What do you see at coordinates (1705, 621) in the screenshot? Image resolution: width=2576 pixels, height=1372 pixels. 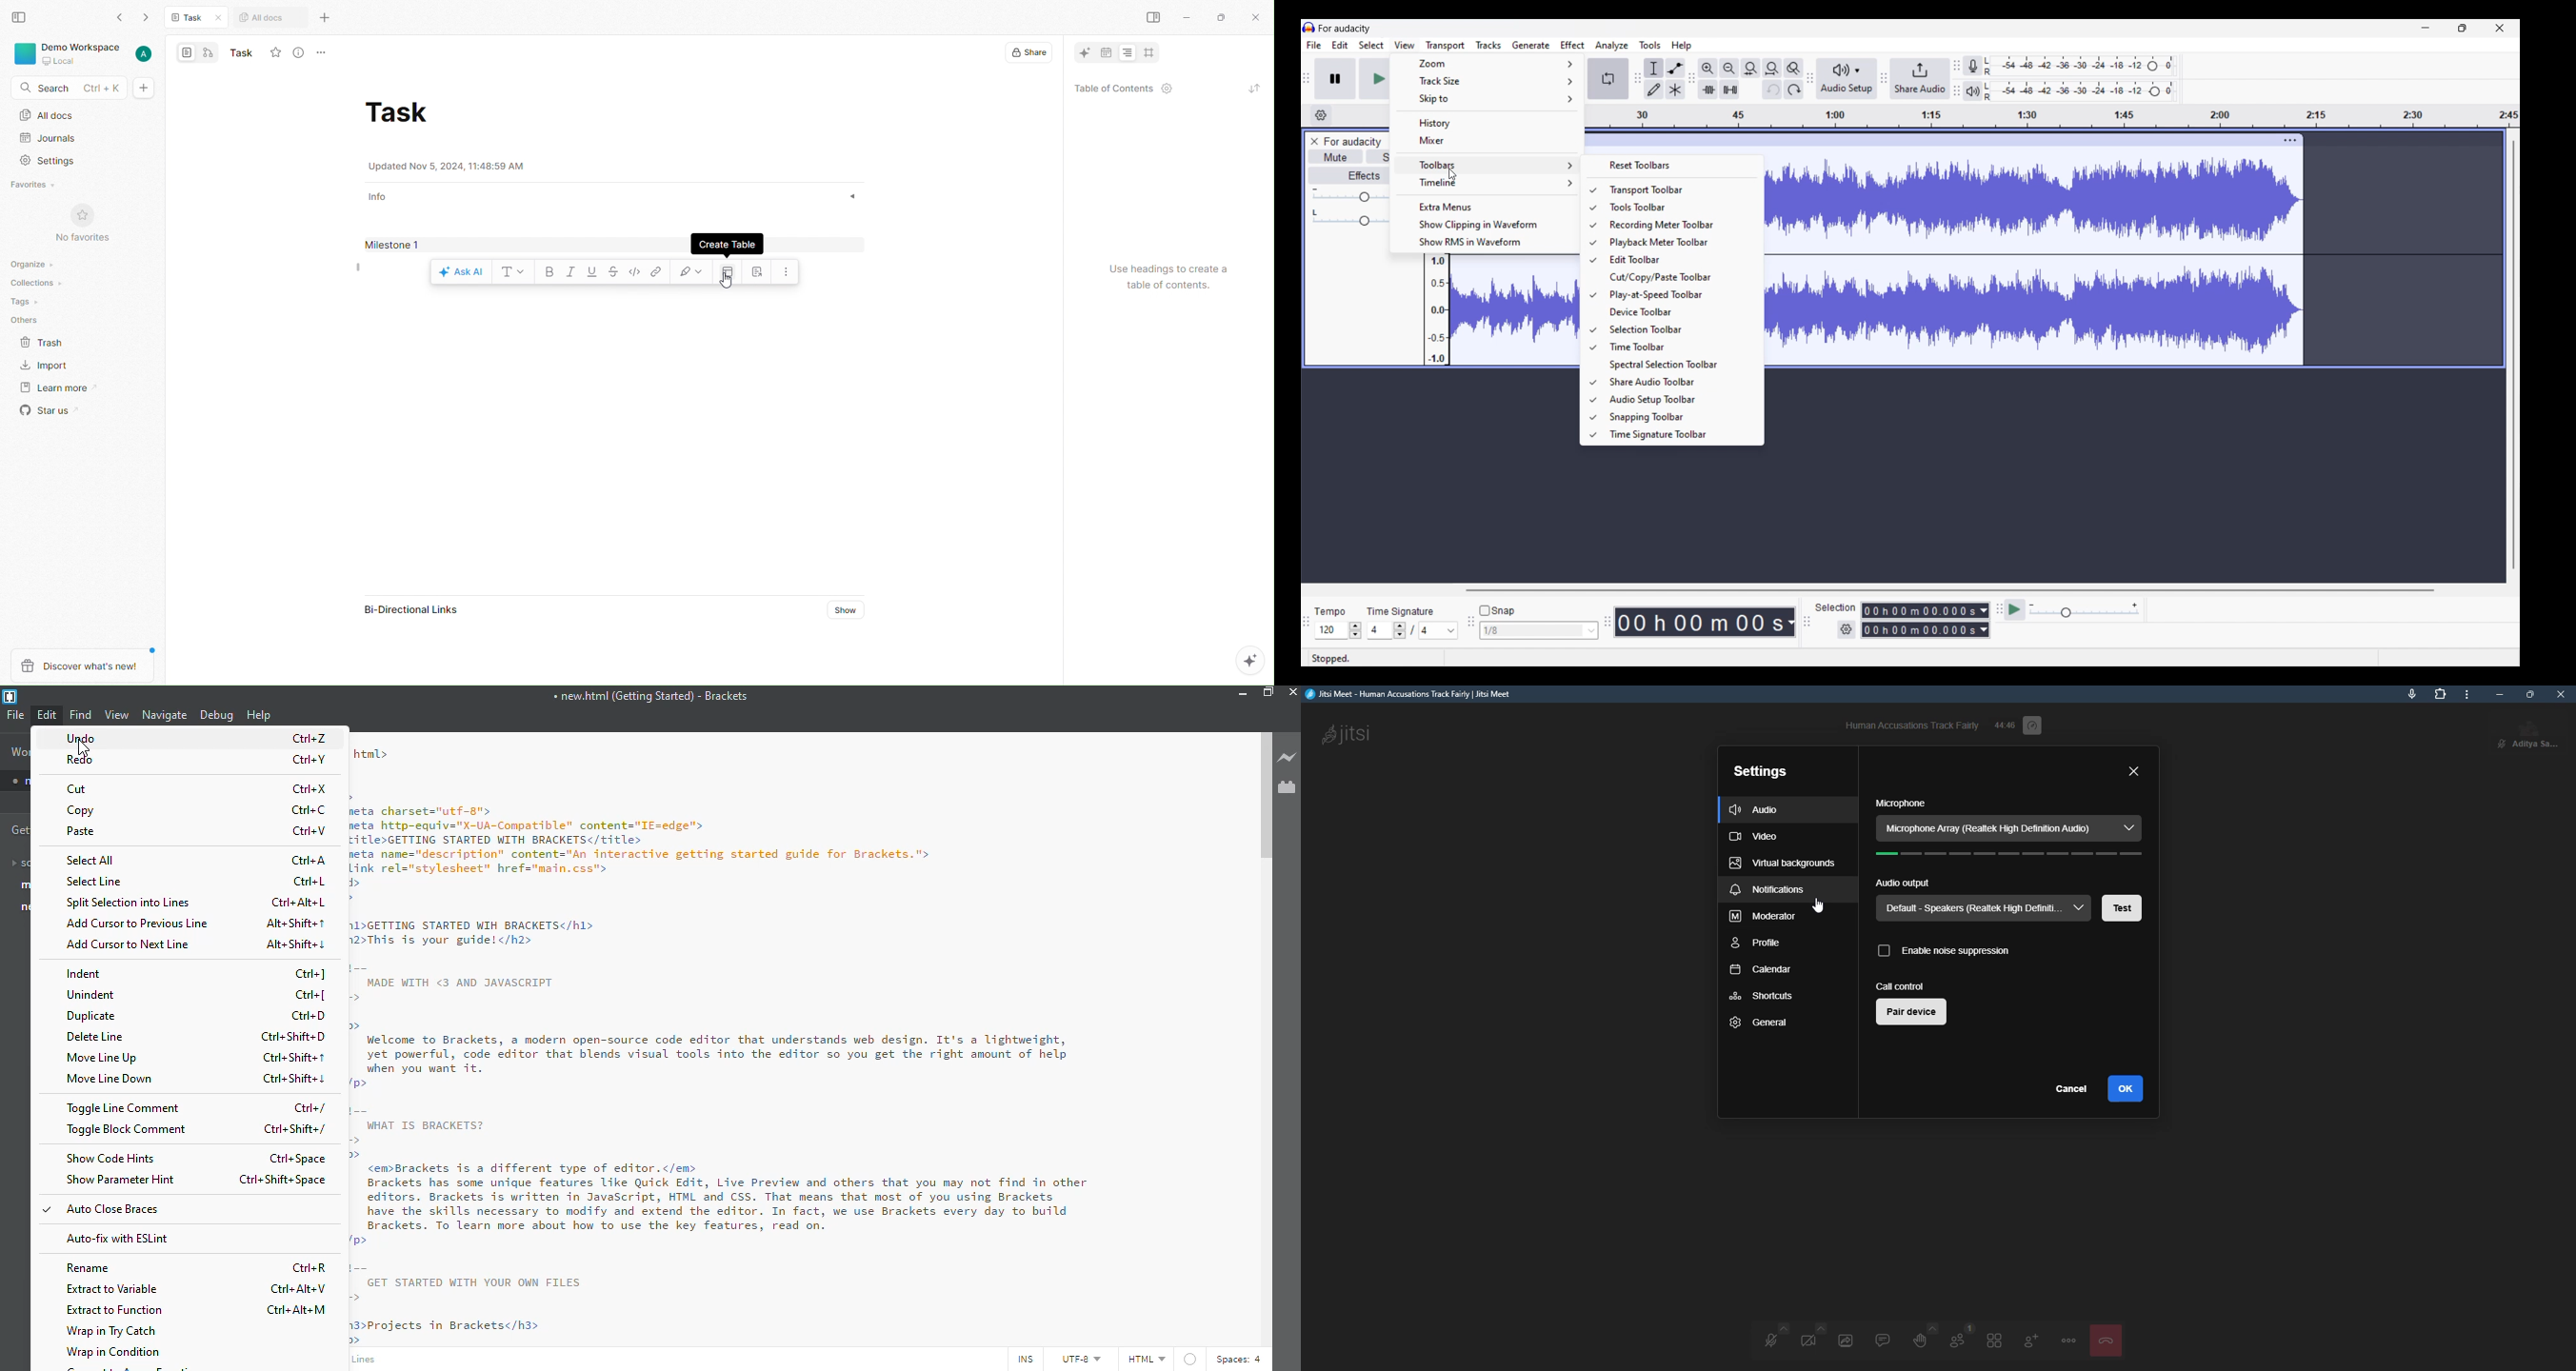 I see `timestamp` at bounding box center [1705, 621].